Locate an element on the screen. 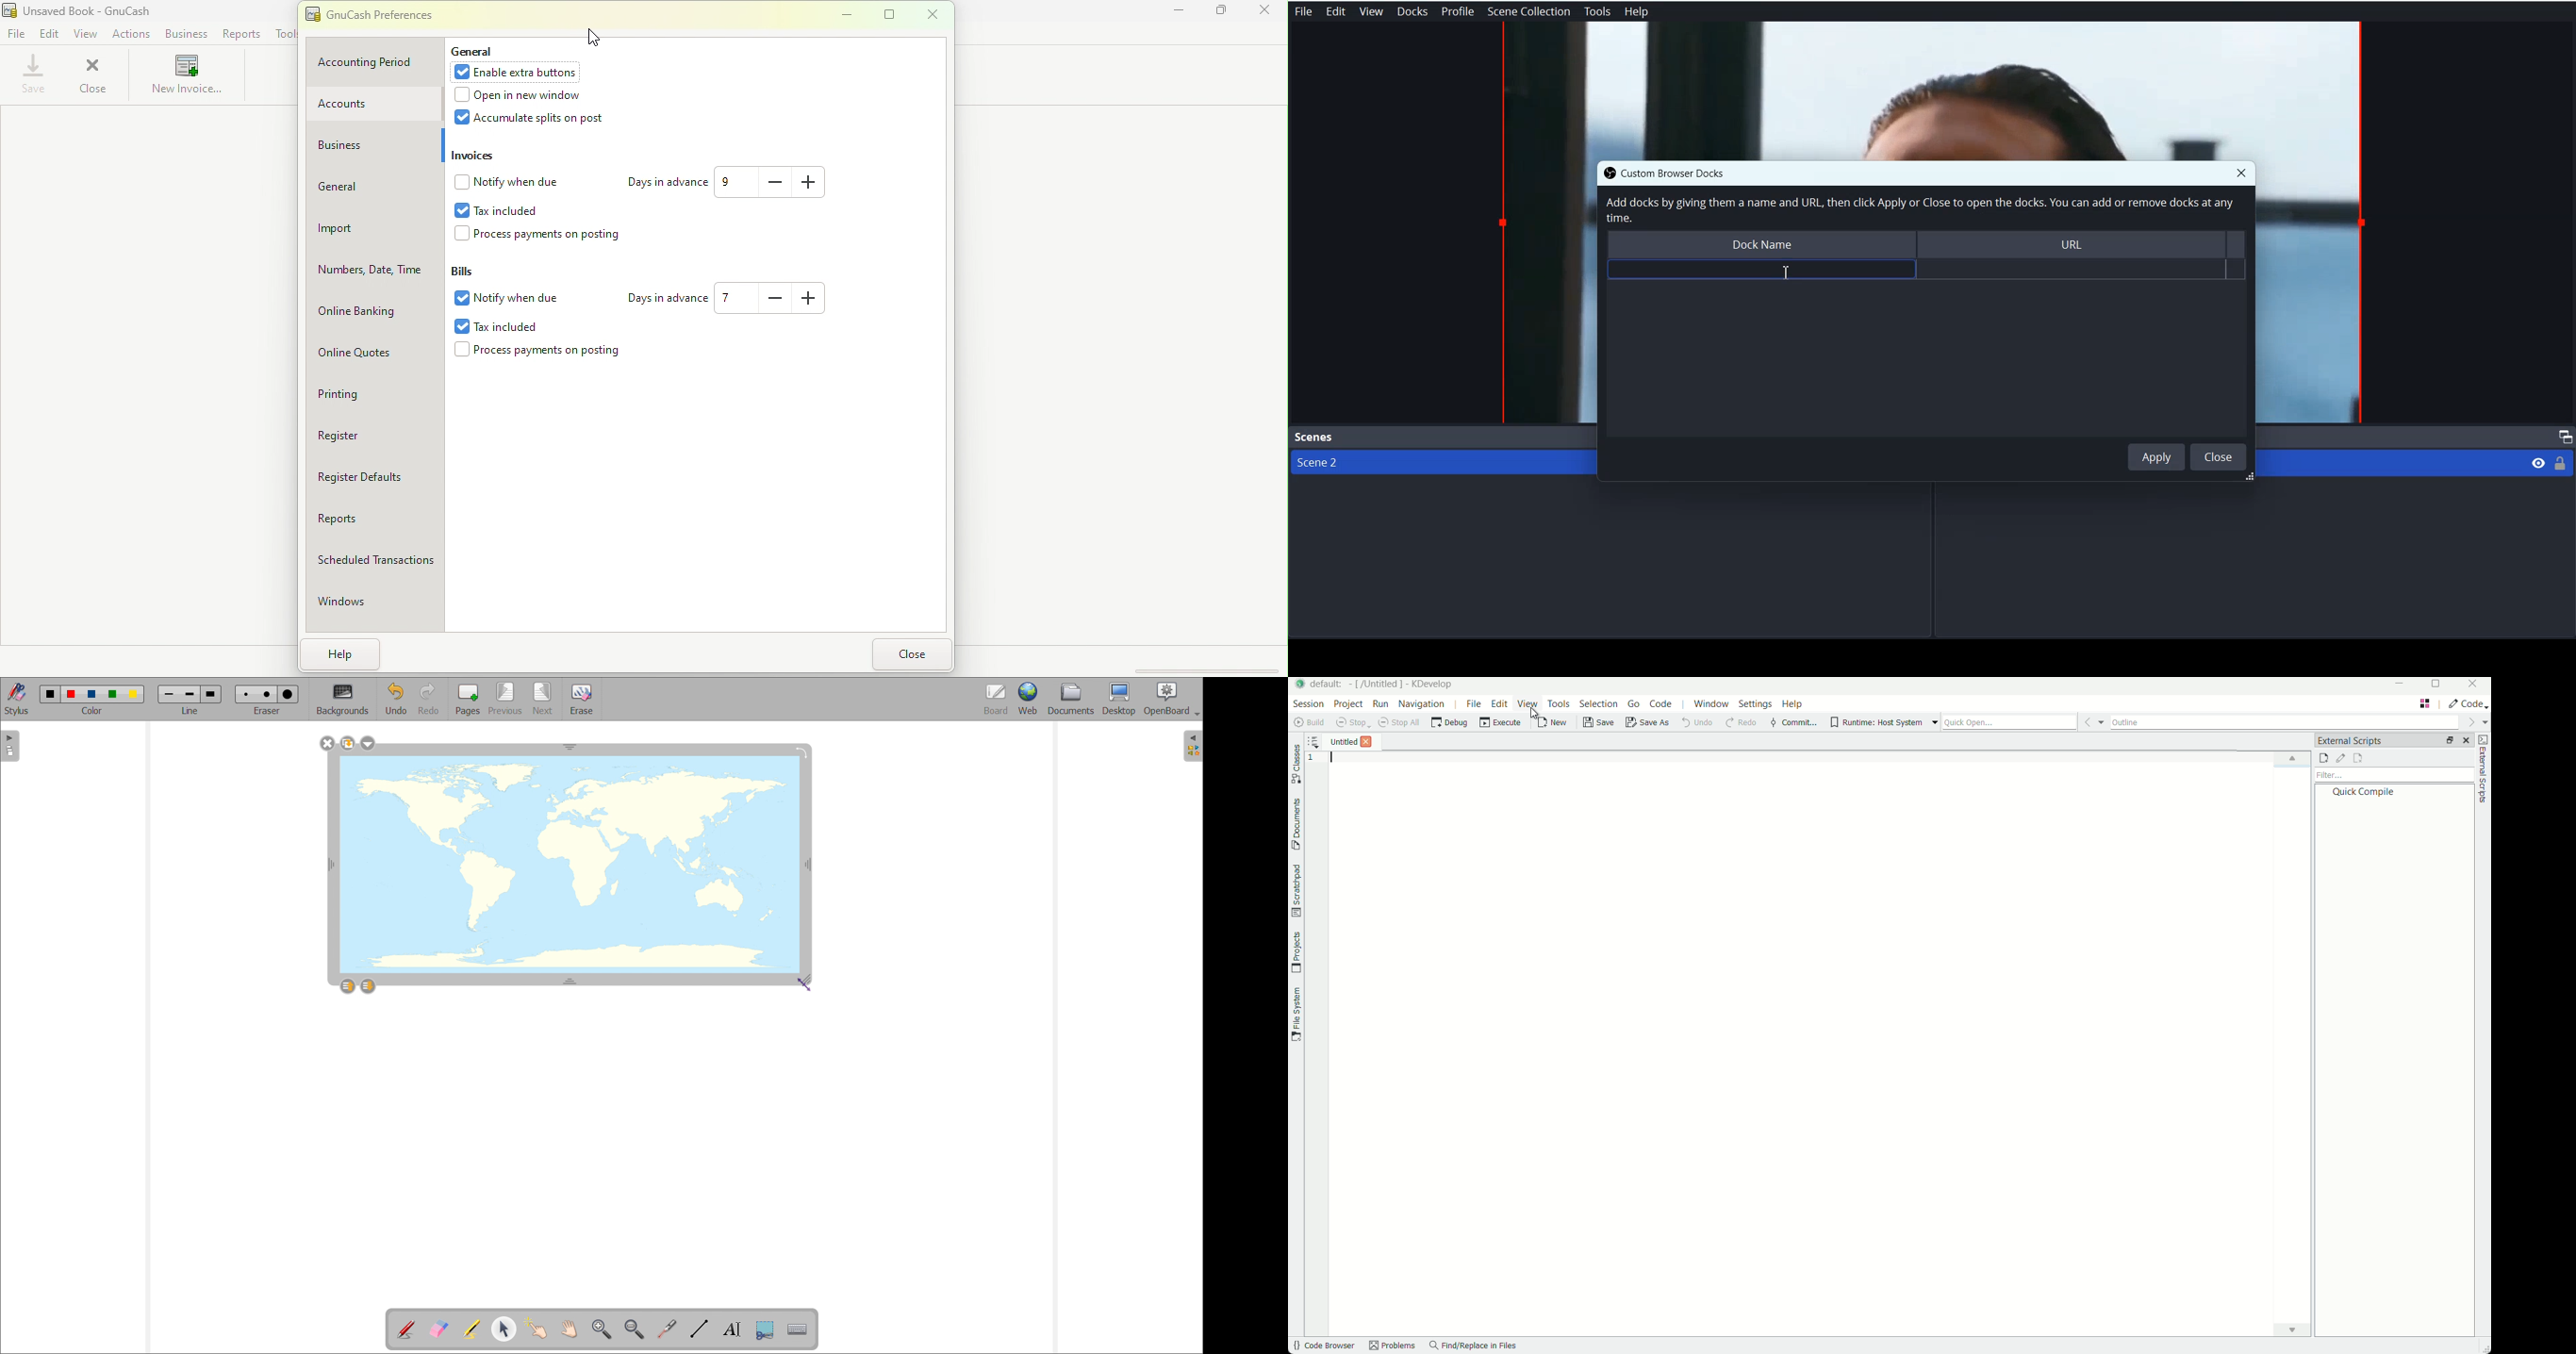  Process payments on posting is located at coordinates (547, 357).